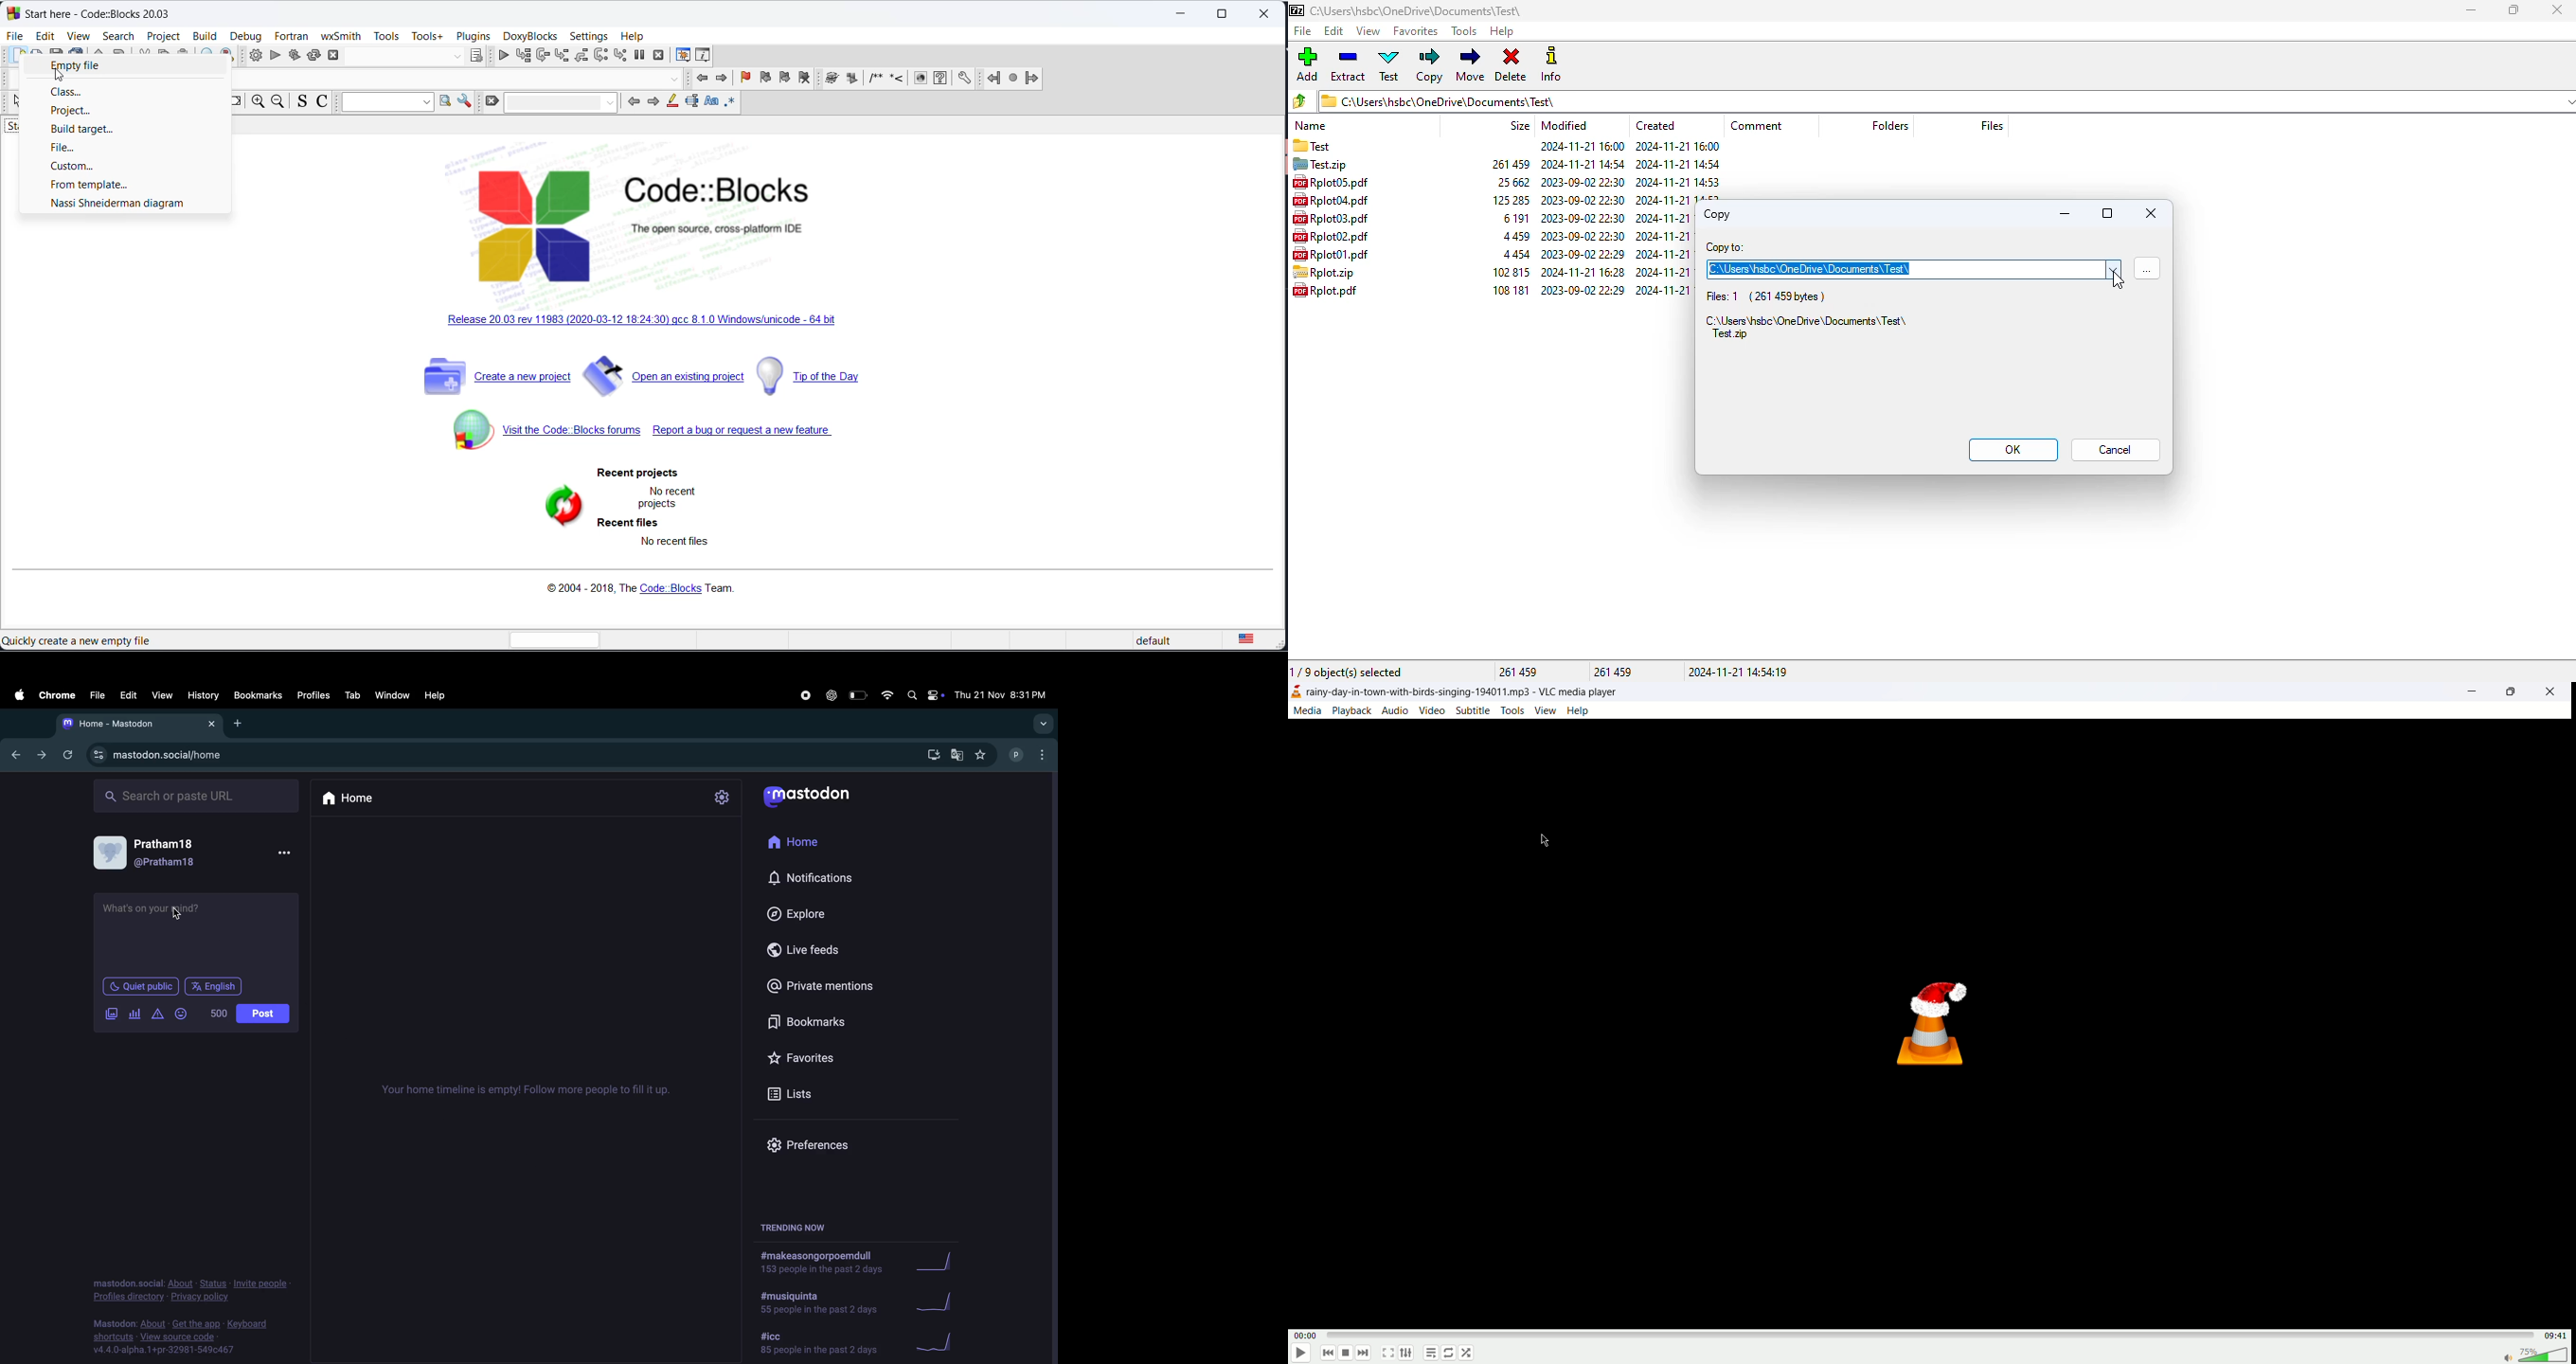  What do you see at coordinates (1349, 66) in the screenshot?
I see `extract` at bounding box center [1349, 66].